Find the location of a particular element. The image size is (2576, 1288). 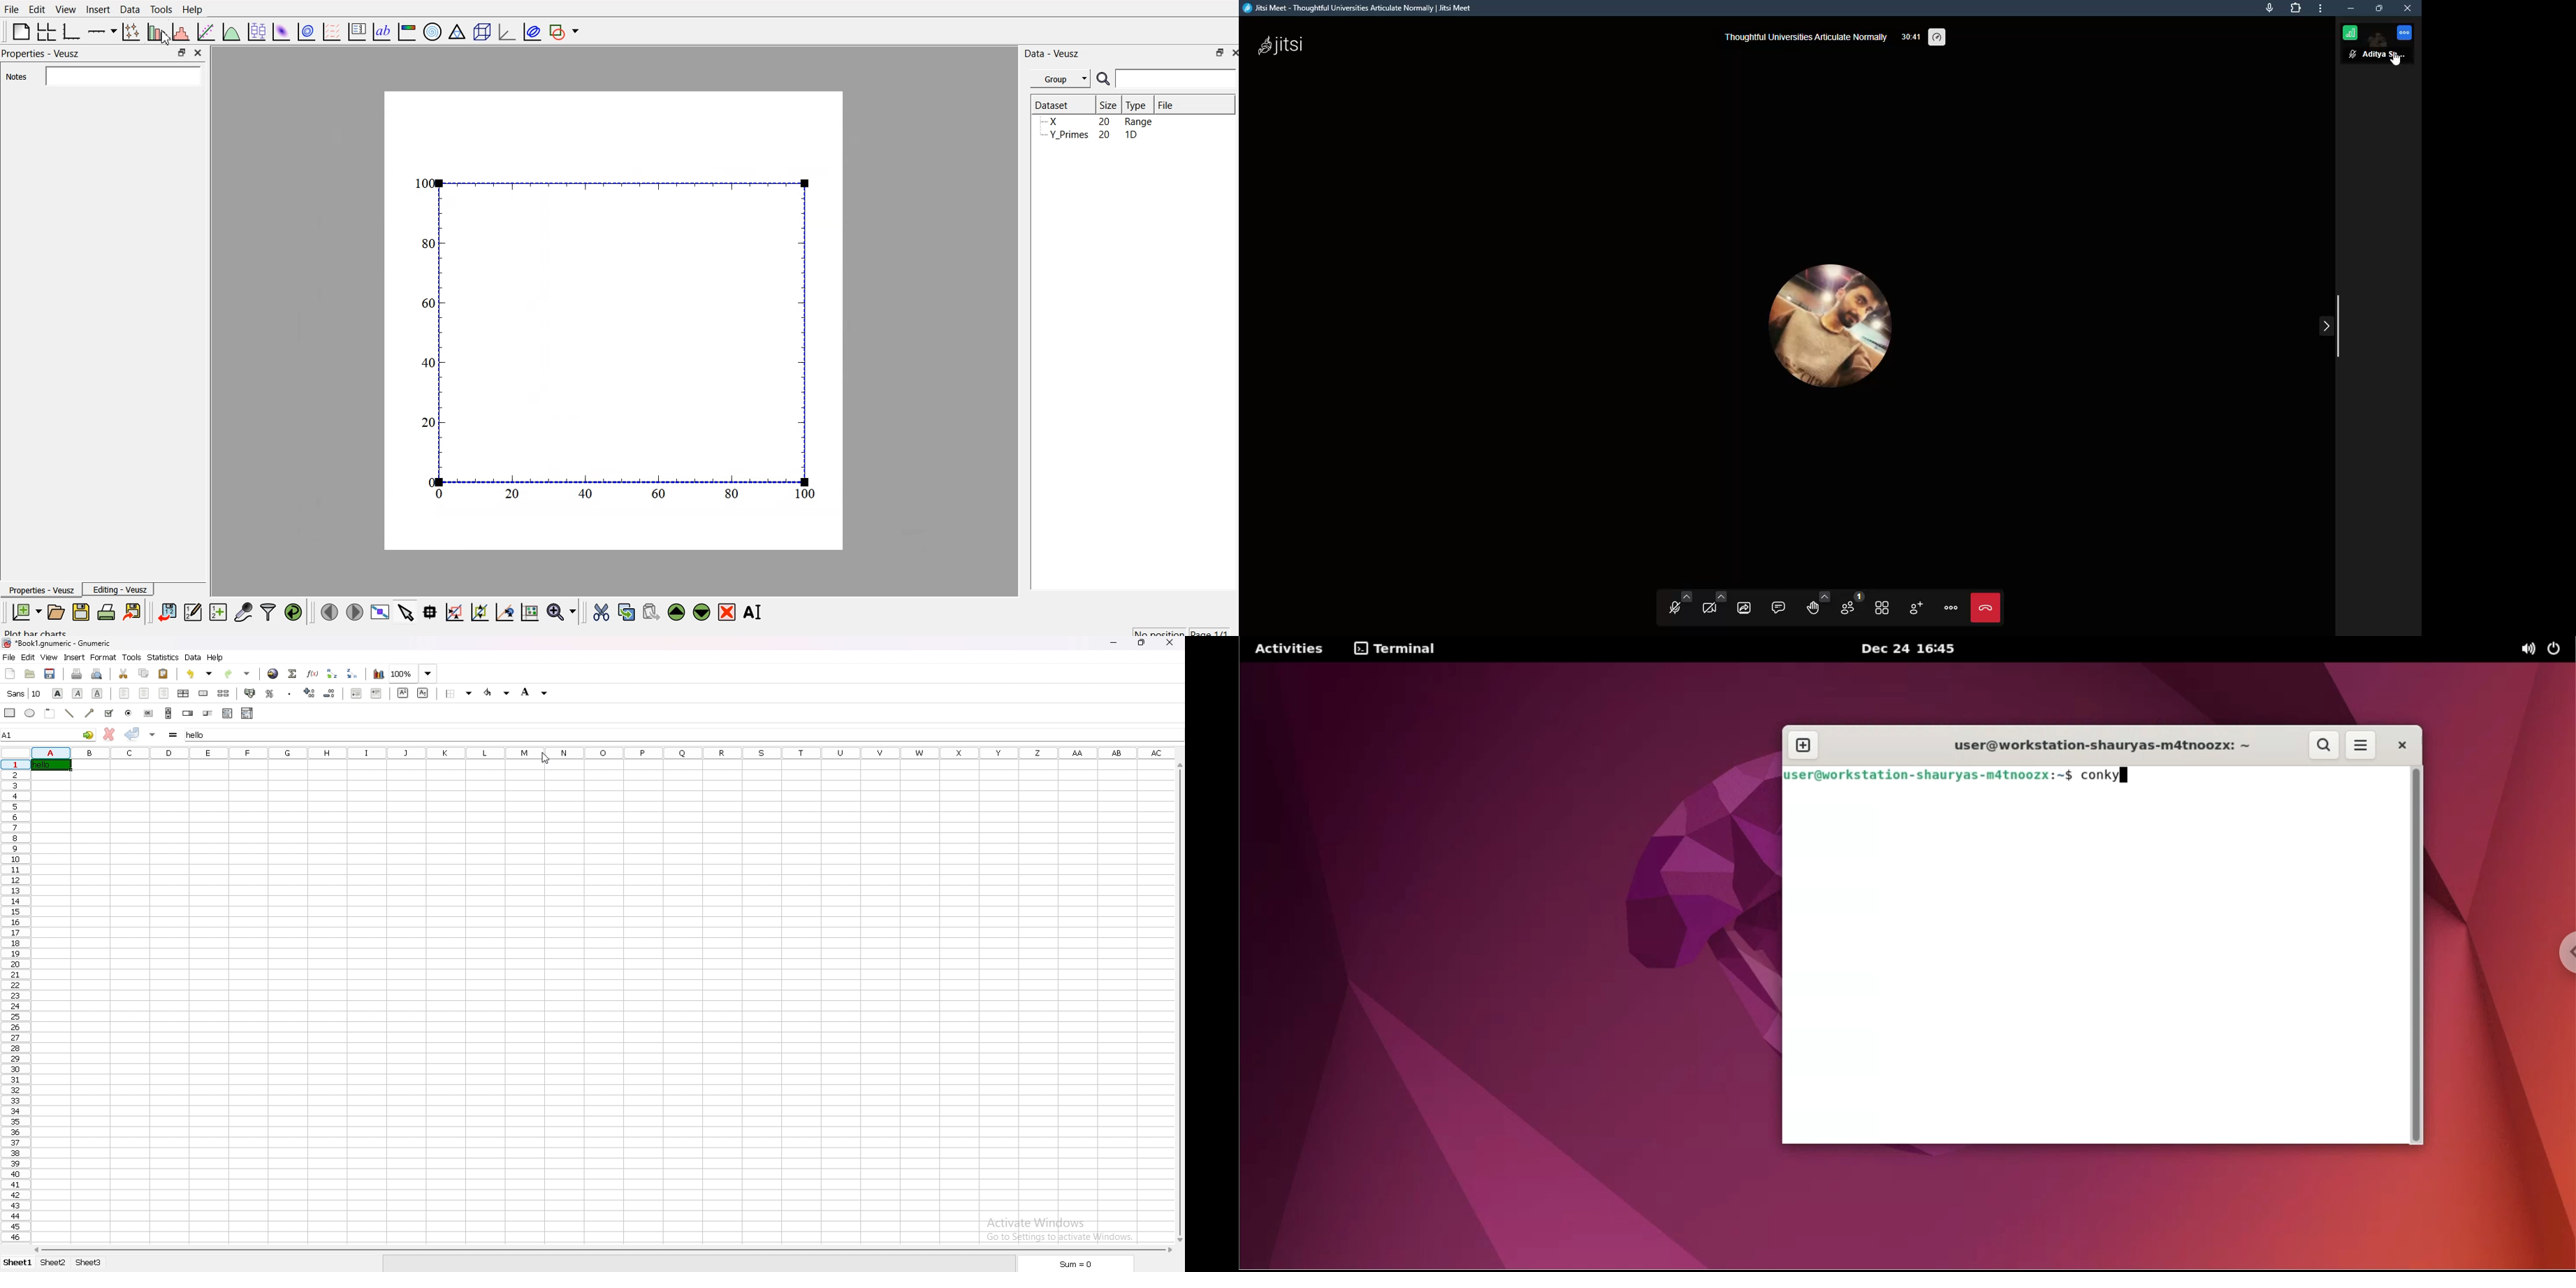

data is located at coordinates (194, 657).